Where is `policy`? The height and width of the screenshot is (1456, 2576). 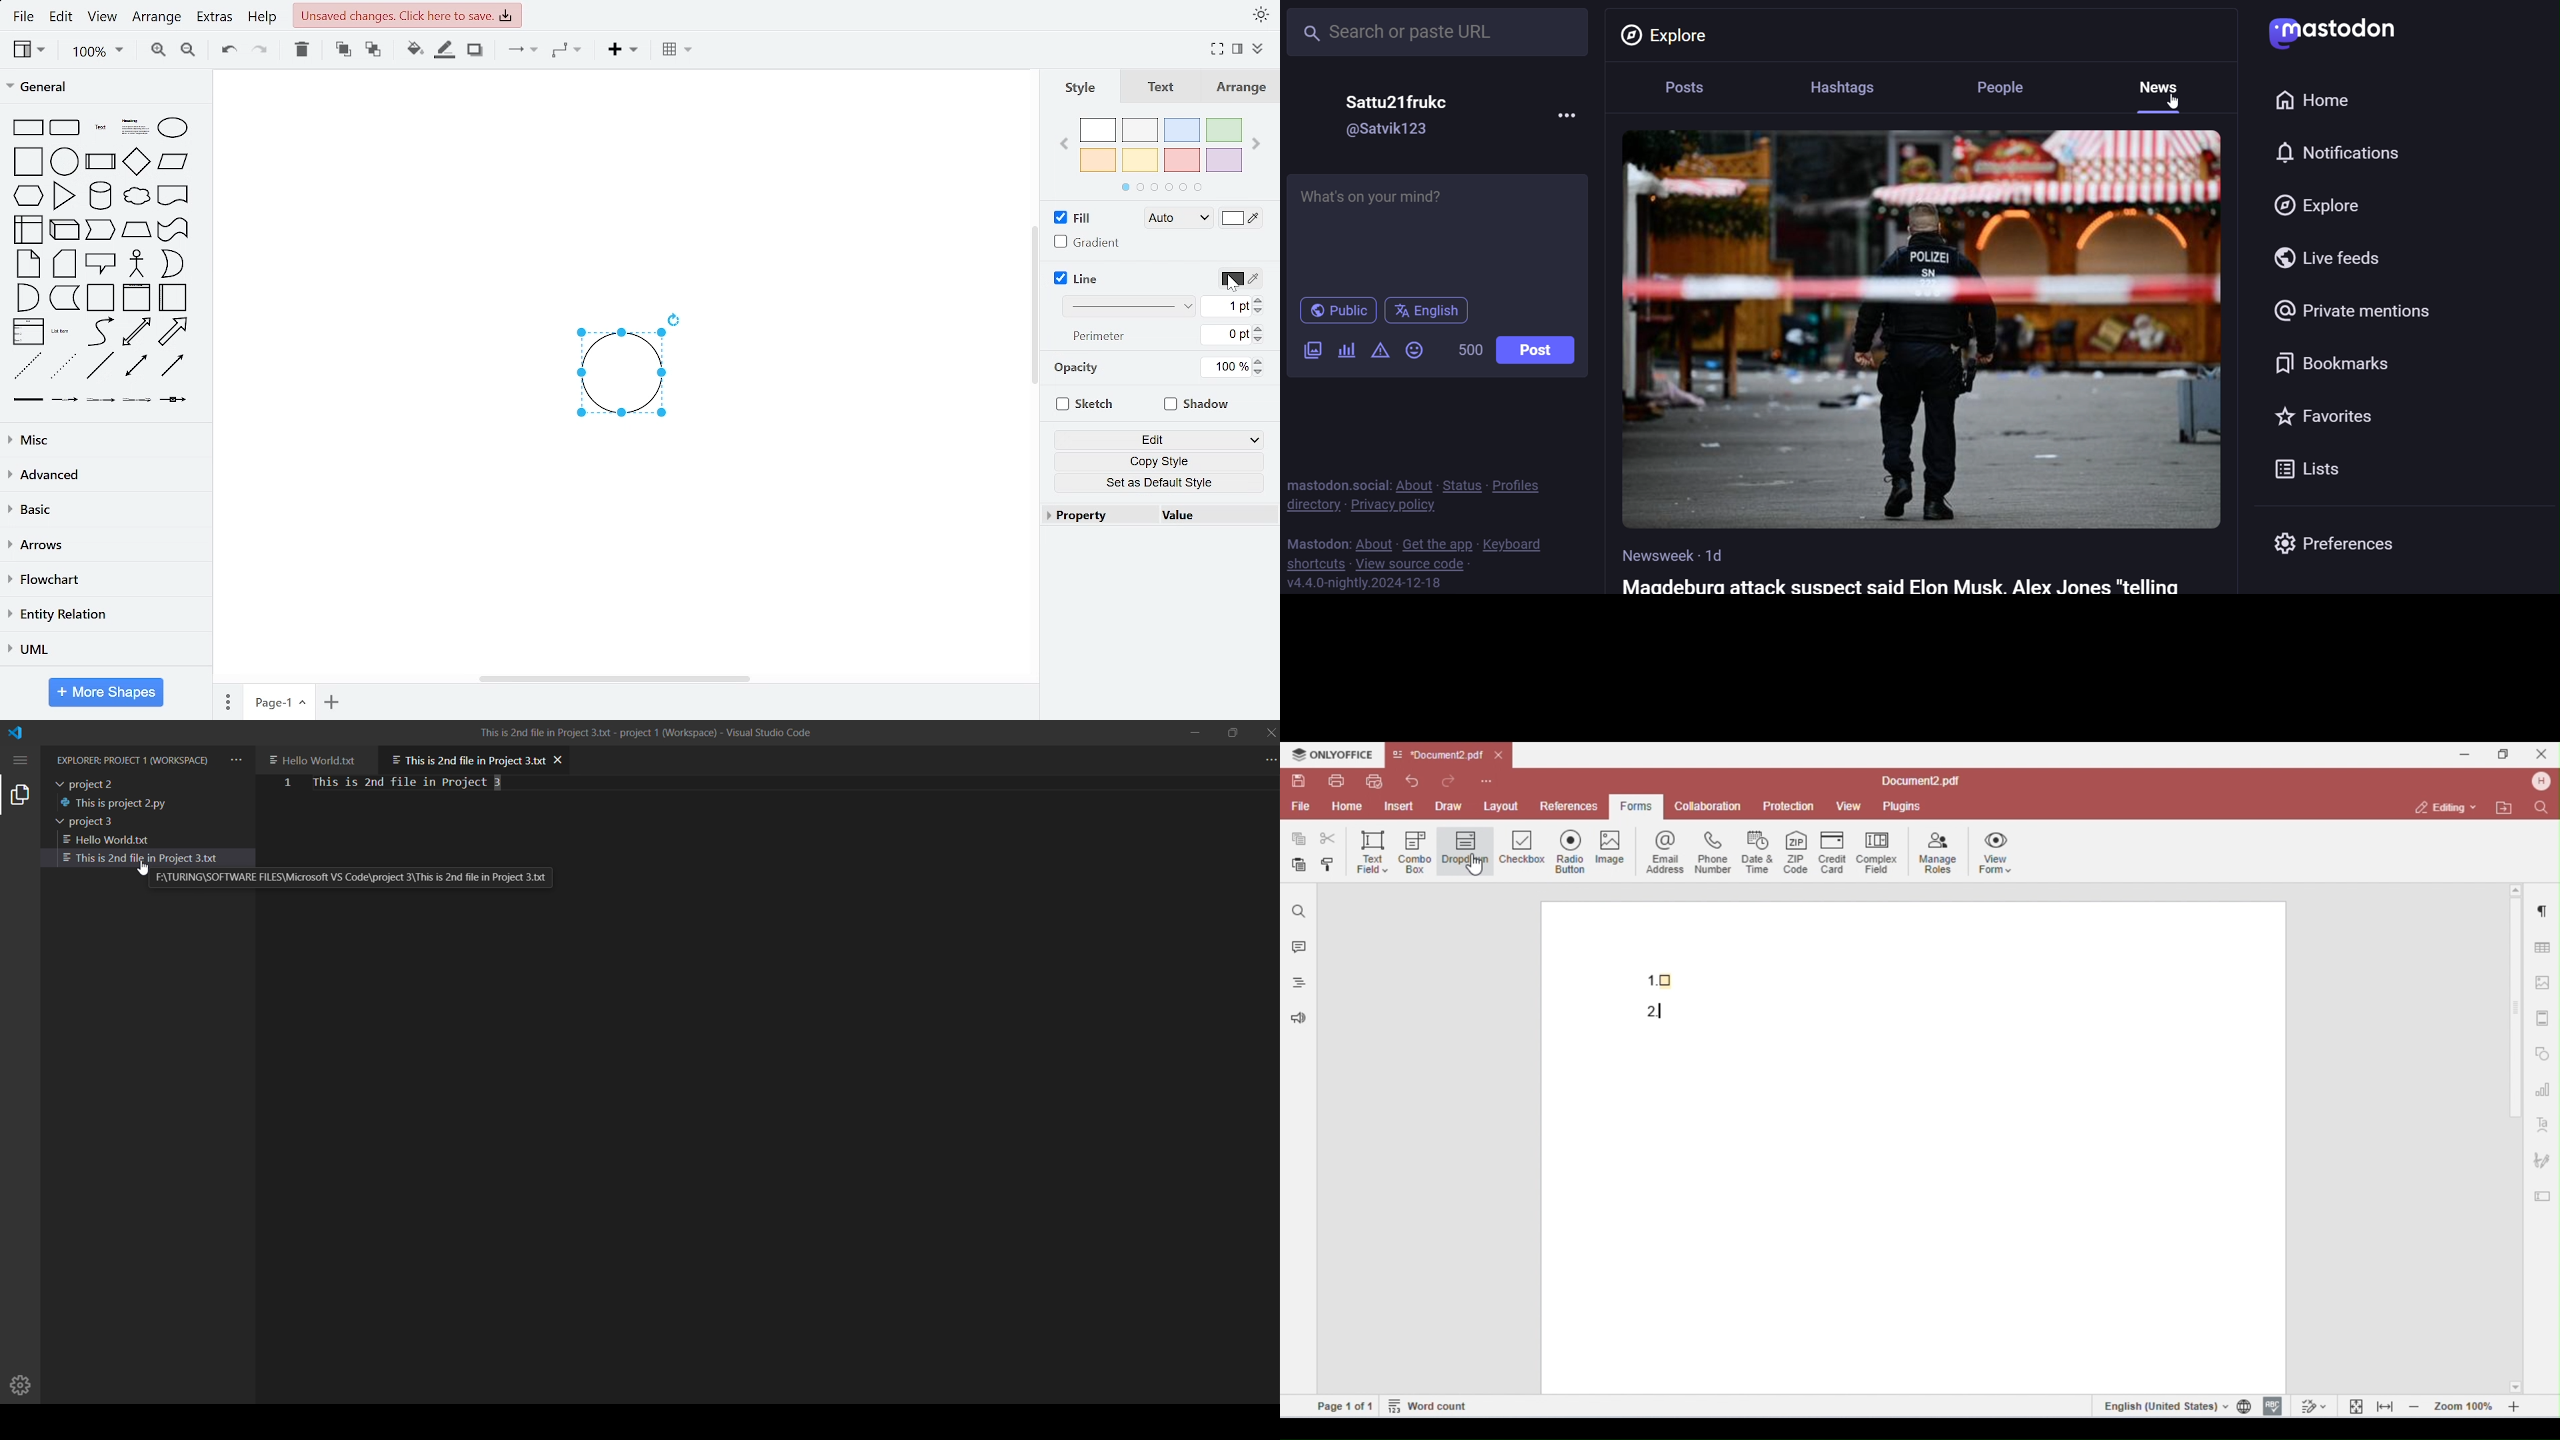 policy is located at coordinates (1522, 486).